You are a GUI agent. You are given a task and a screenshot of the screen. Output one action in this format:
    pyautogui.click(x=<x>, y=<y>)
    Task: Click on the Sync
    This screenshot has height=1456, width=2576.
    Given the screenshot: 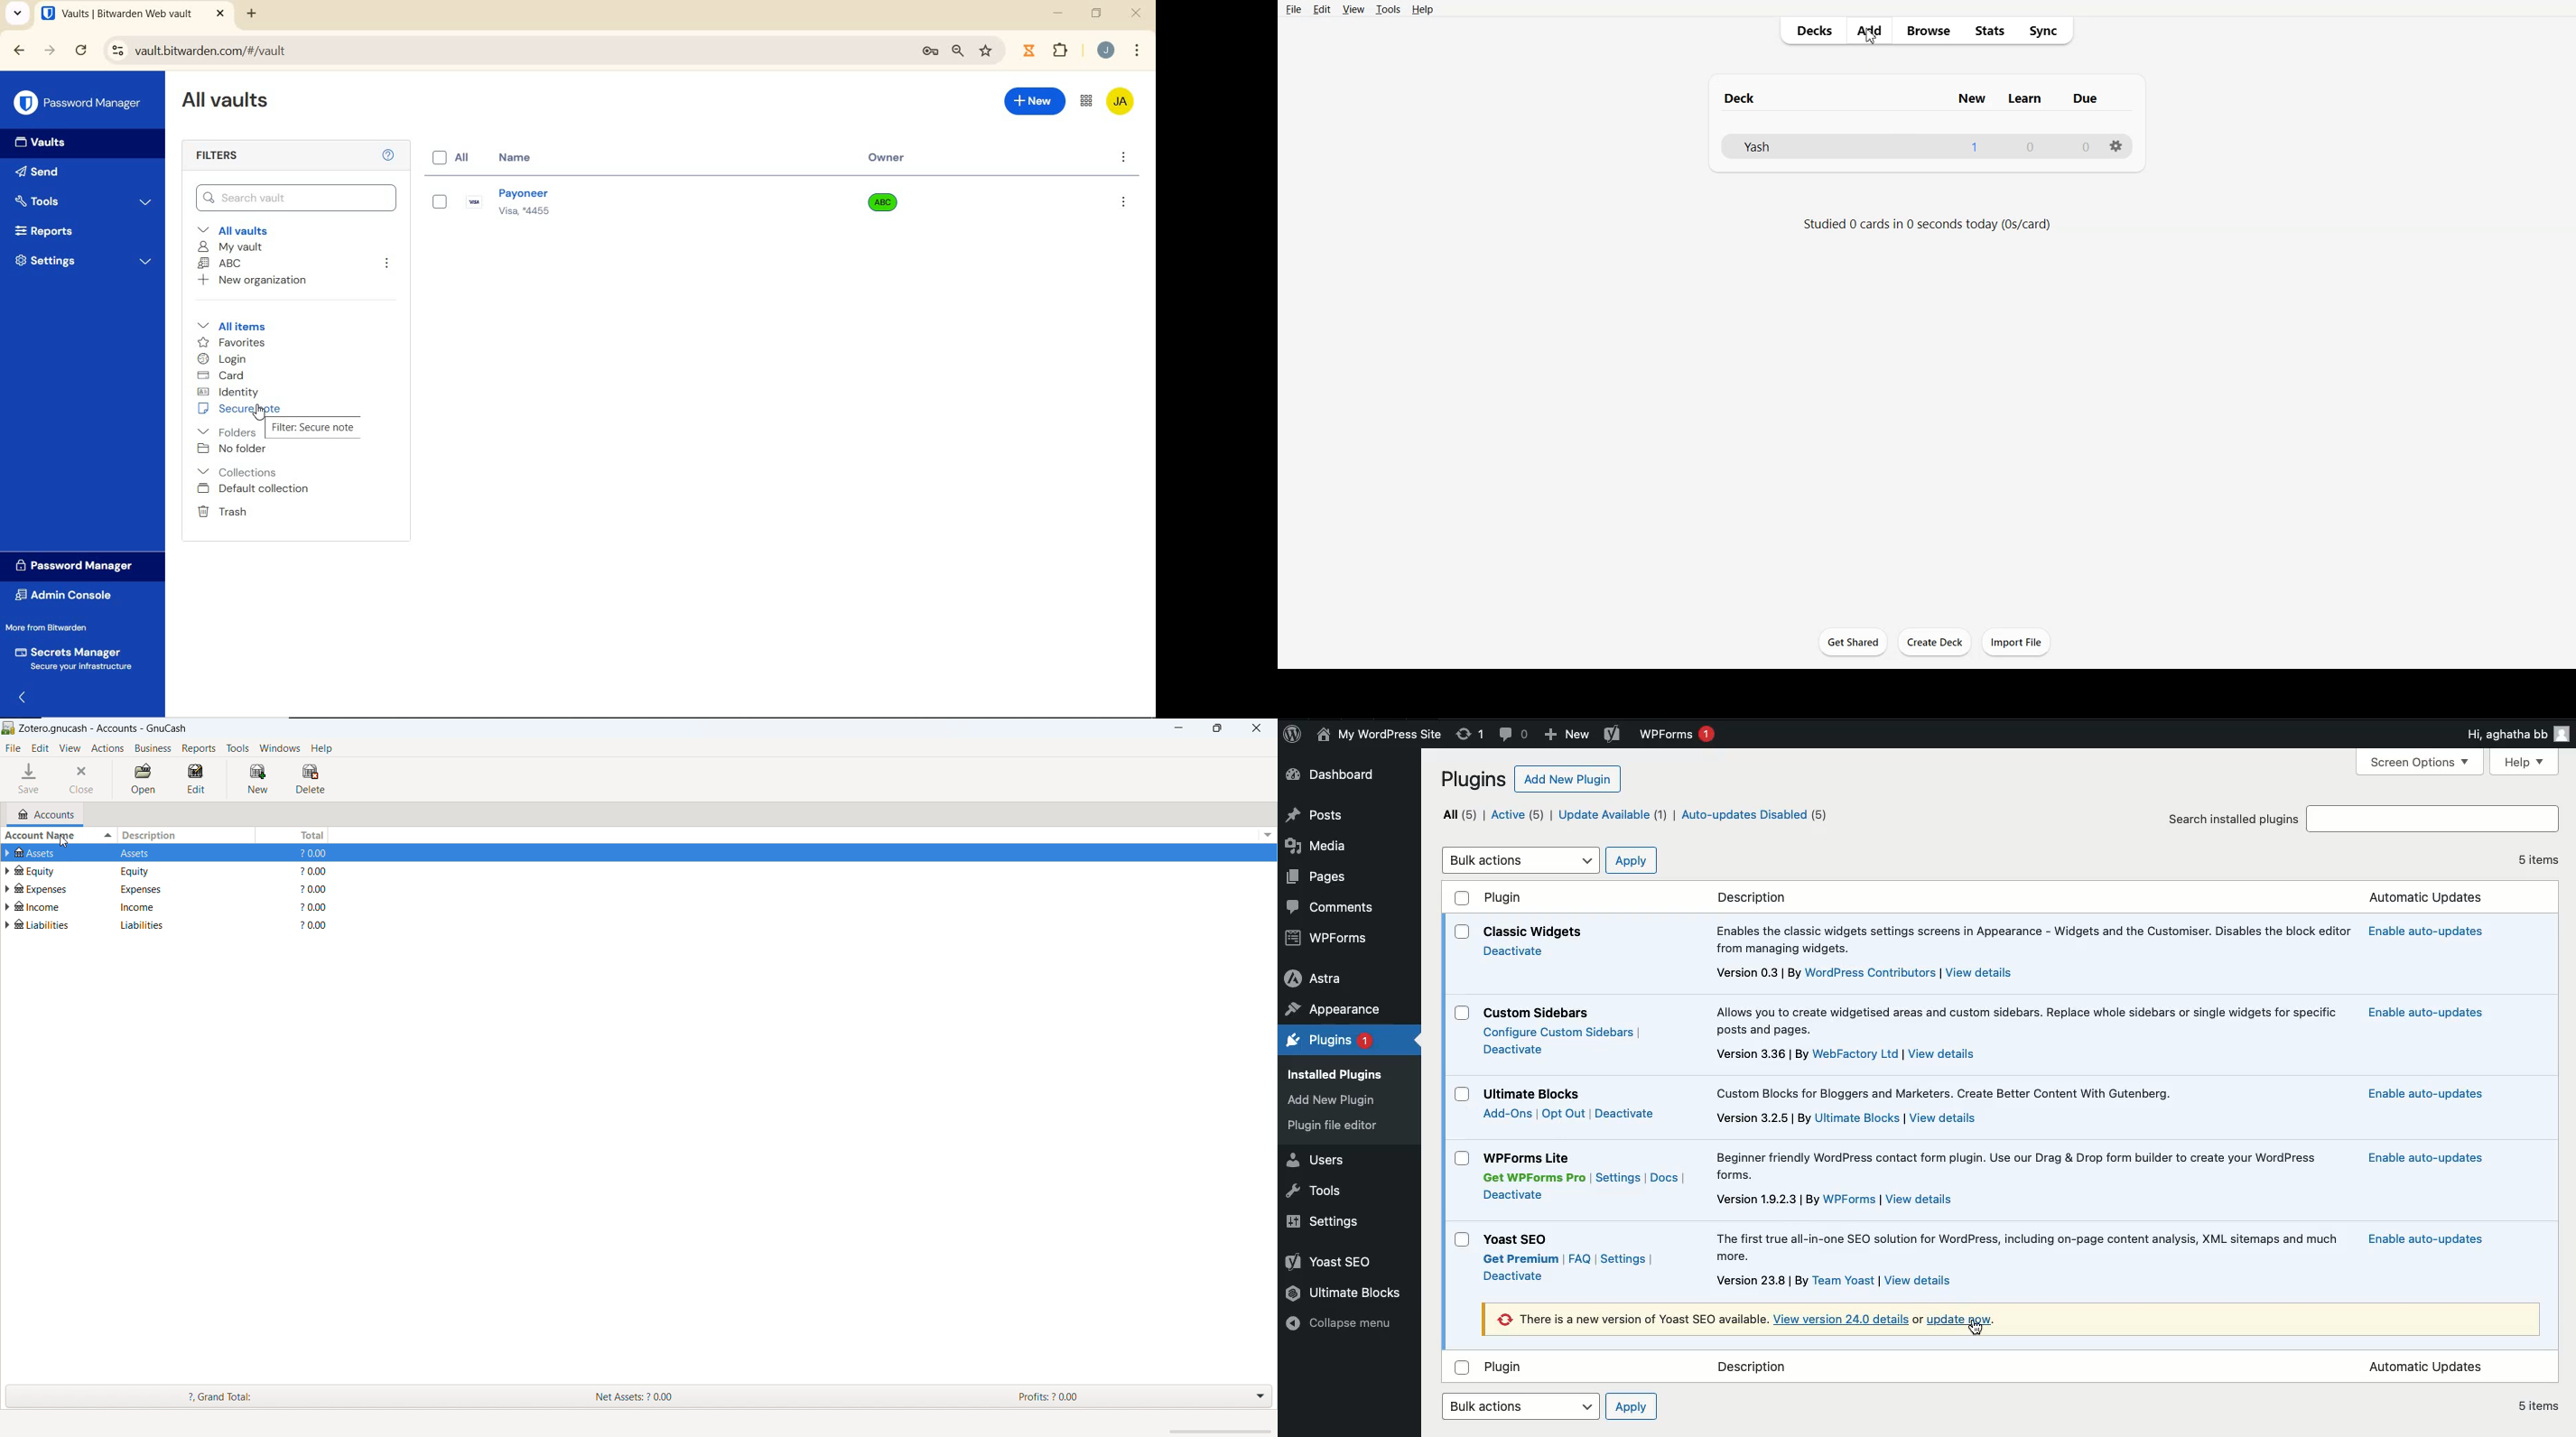 What is the action you would take?
    pyautogui.click(x=2047, y=31)
    